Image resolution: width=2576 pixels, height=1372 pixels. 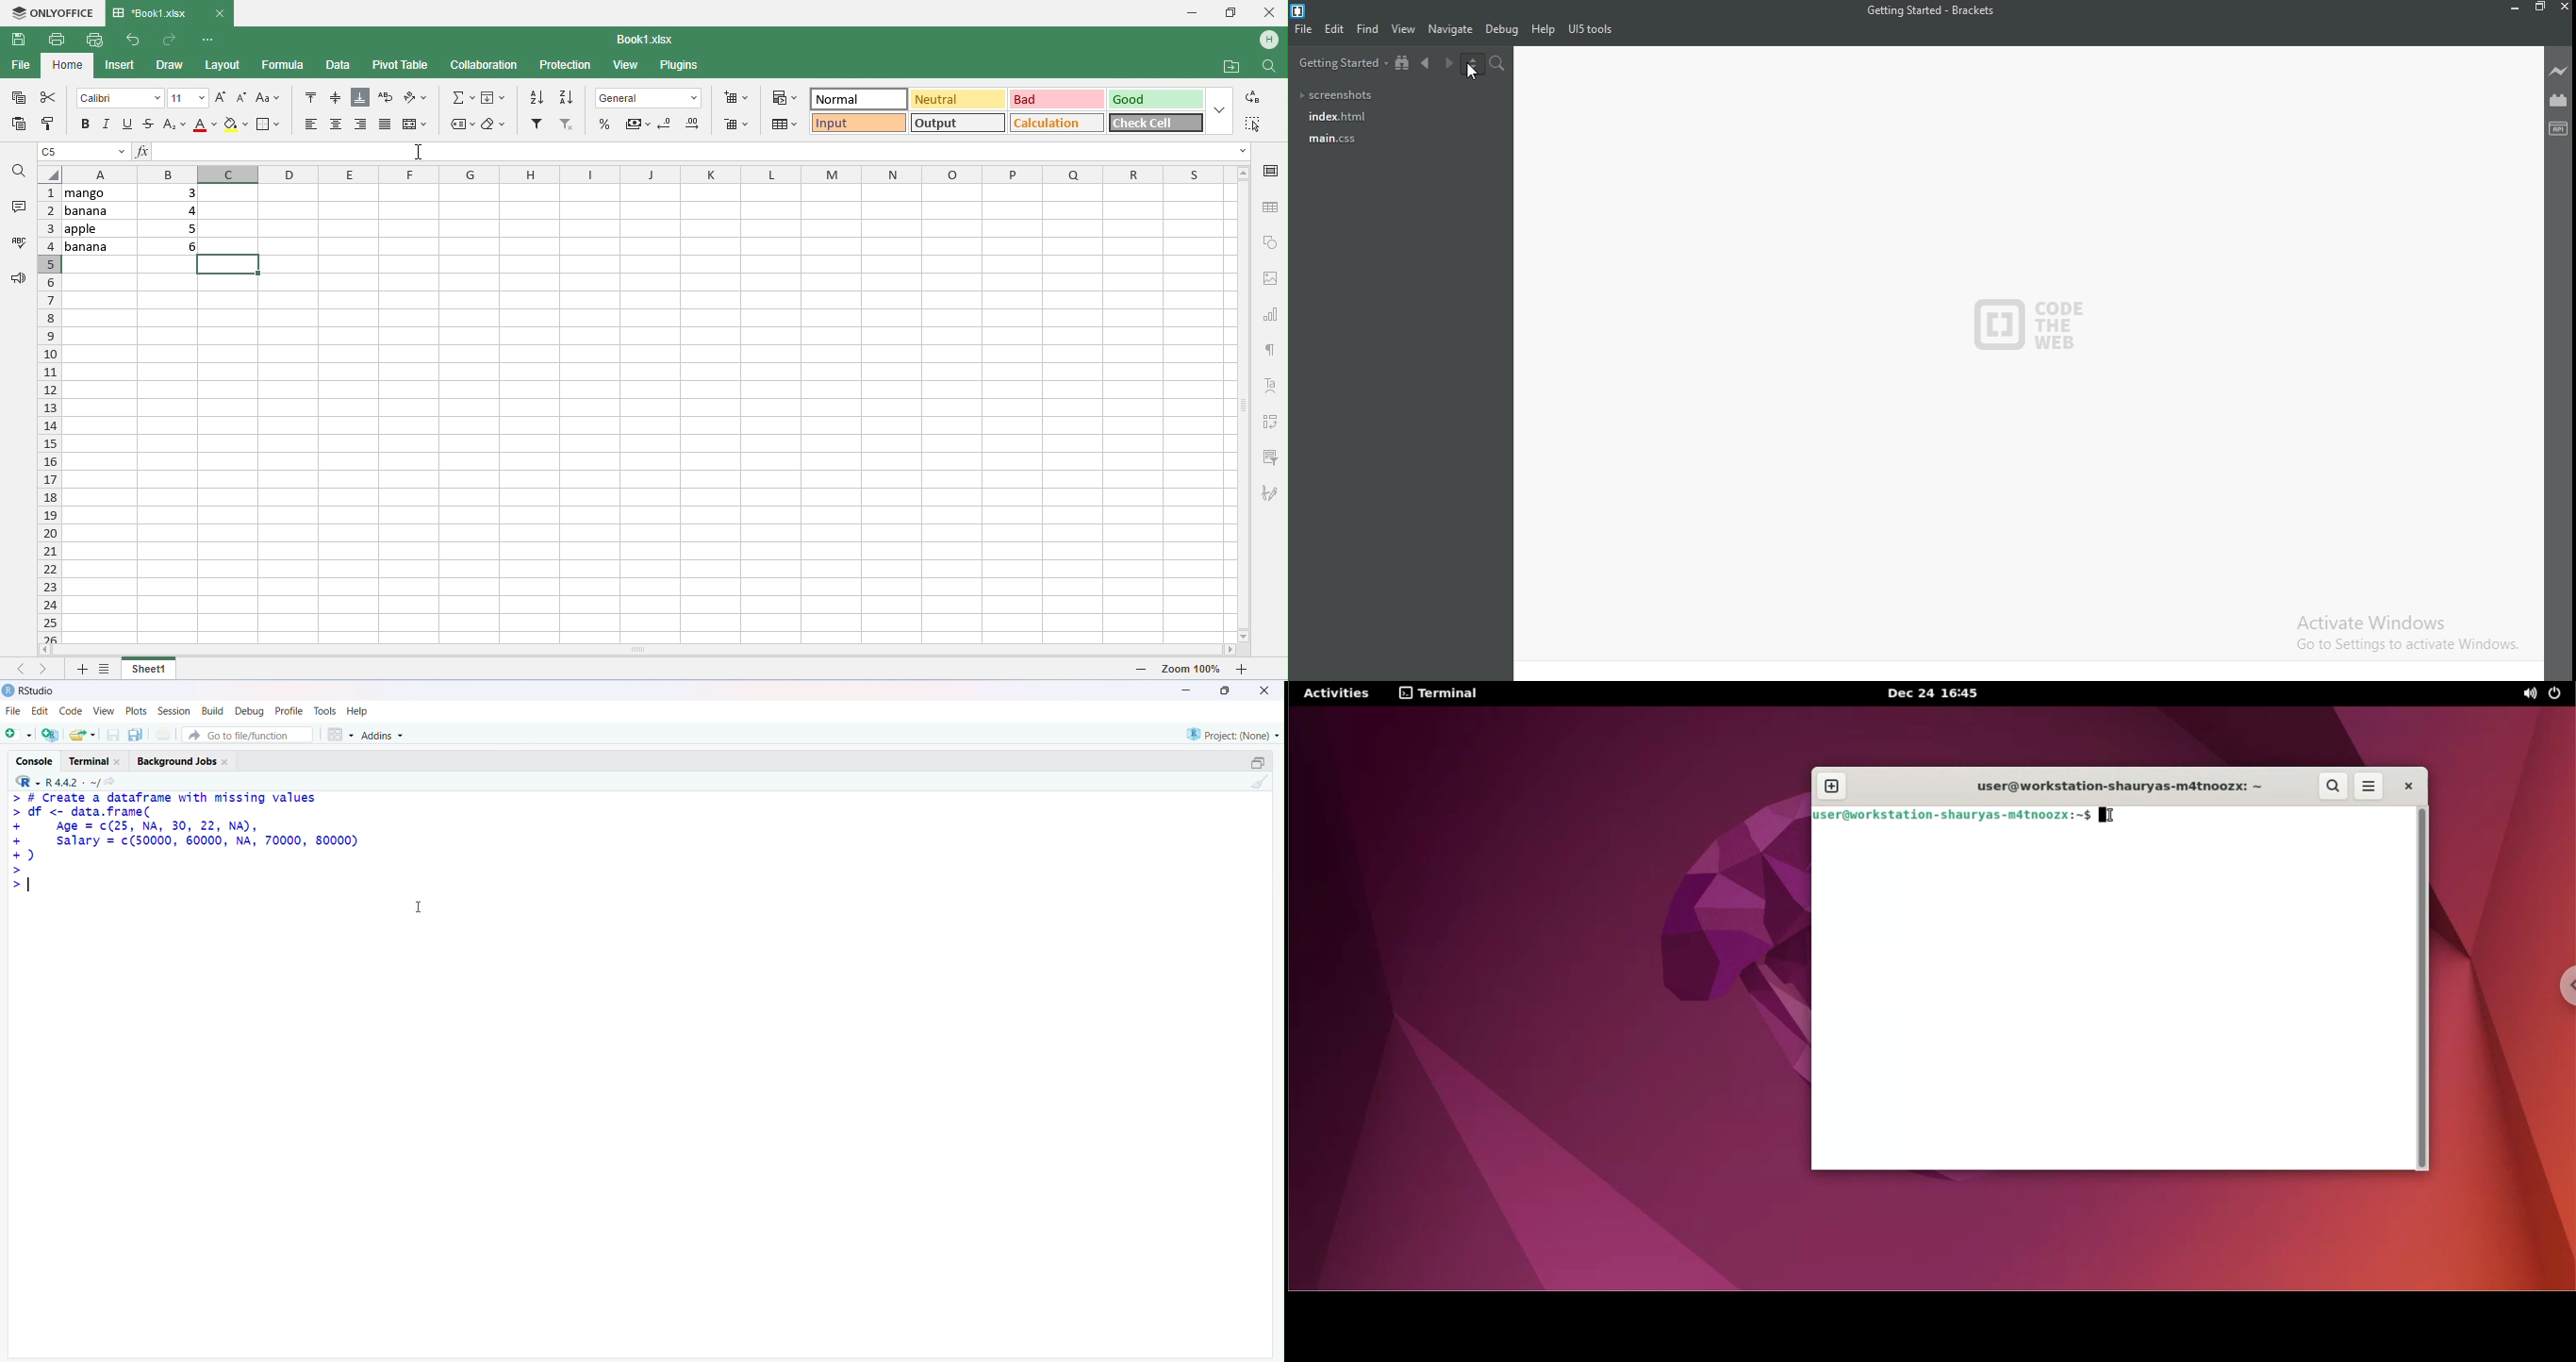 I want to click on horizontal scroll bar, so click(x=636, y=649).